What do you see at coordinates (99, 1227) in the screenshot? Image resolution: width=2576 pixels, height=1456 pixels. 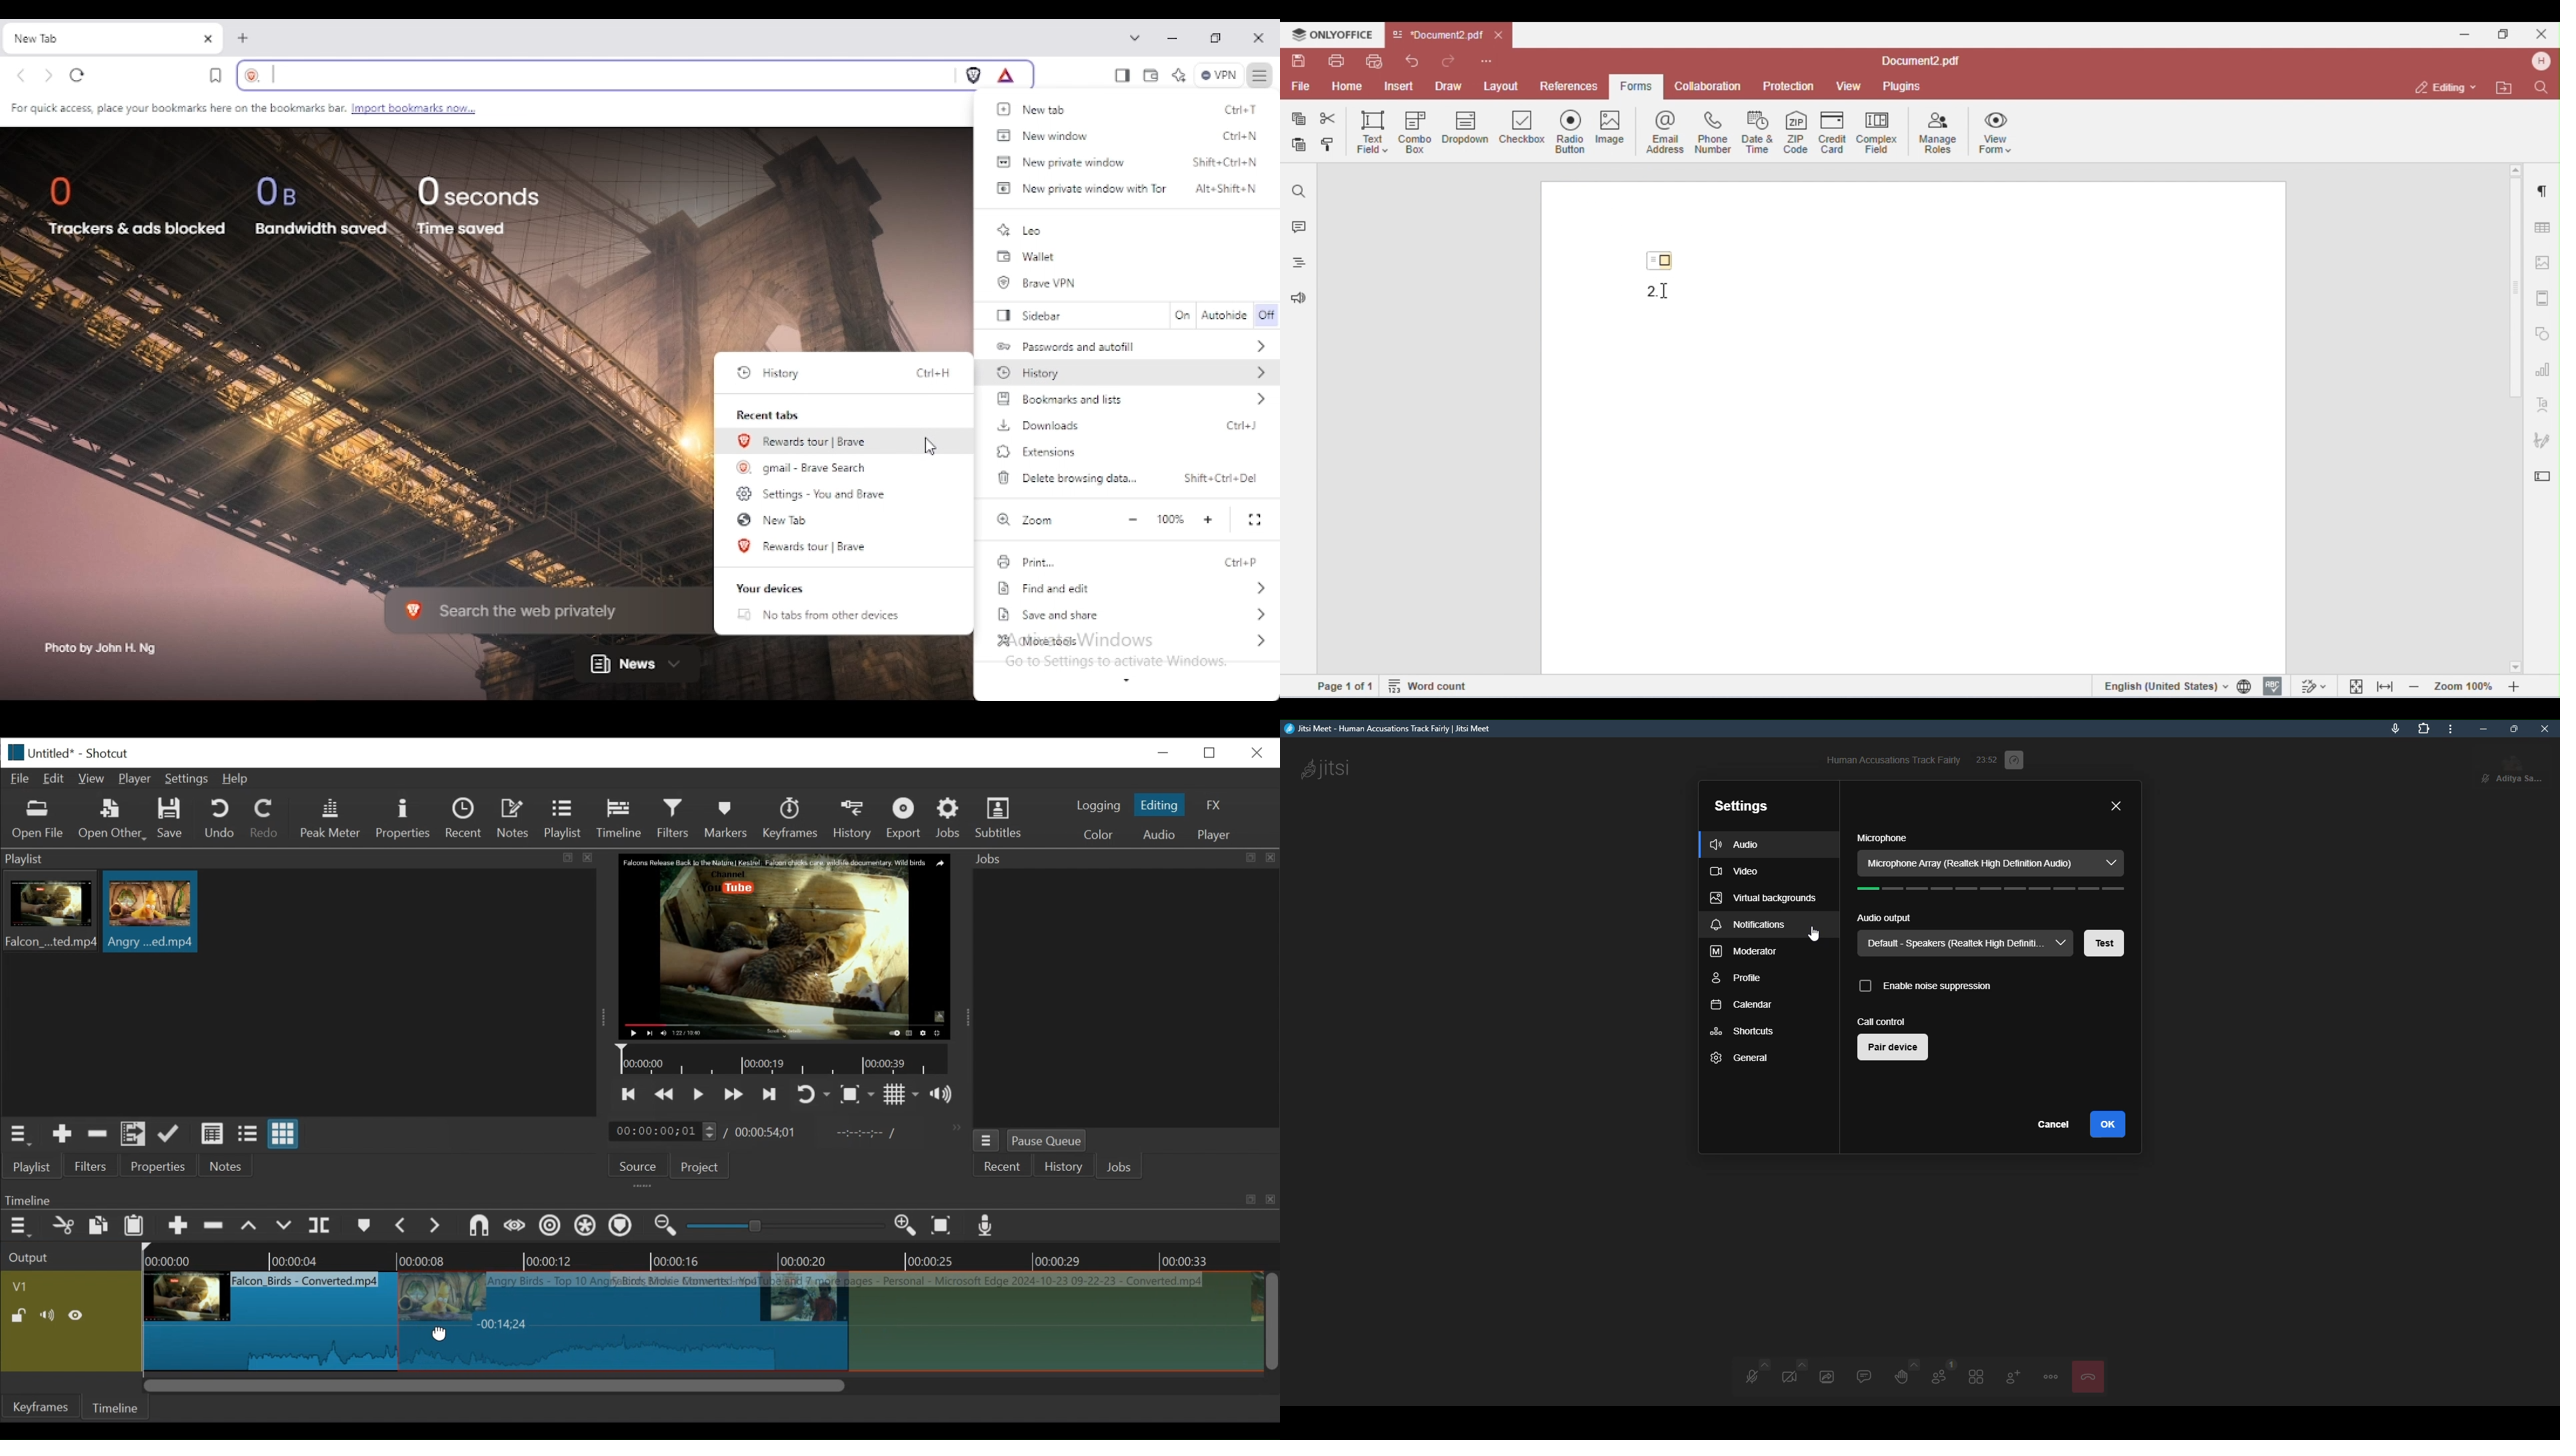 I see `copy` at bounding box center [99, 1227].